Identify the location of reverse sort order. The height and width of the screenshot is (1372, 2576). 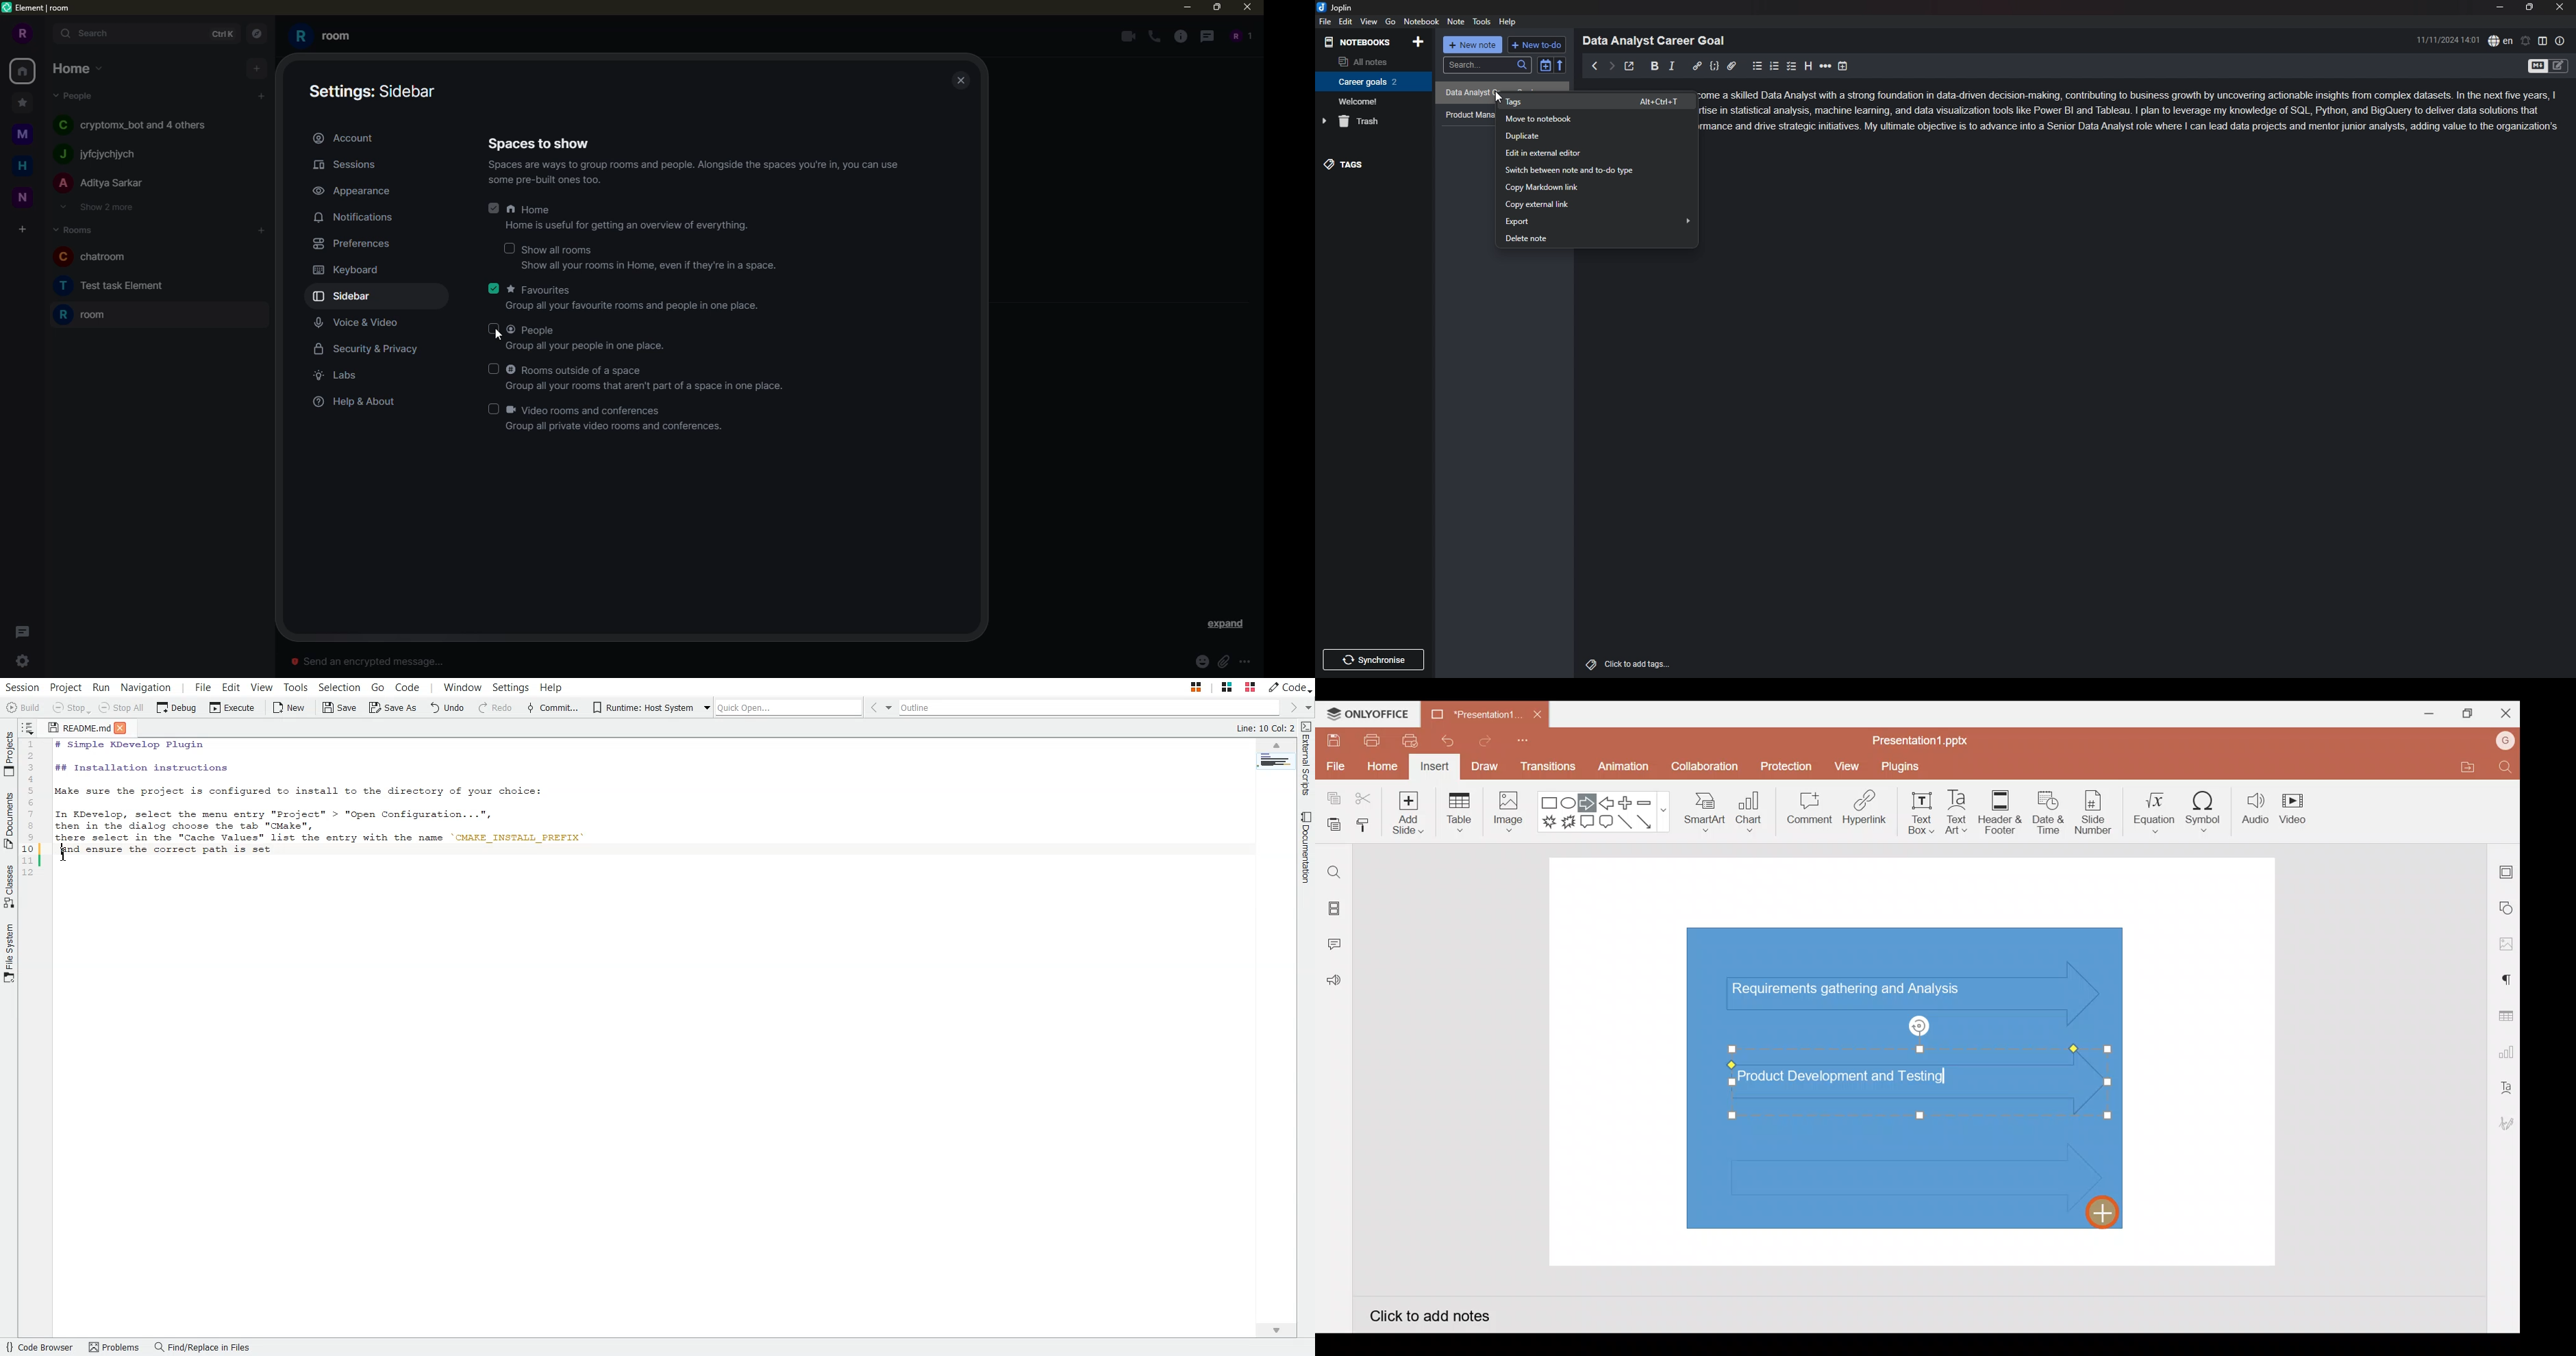
(1561, 64).